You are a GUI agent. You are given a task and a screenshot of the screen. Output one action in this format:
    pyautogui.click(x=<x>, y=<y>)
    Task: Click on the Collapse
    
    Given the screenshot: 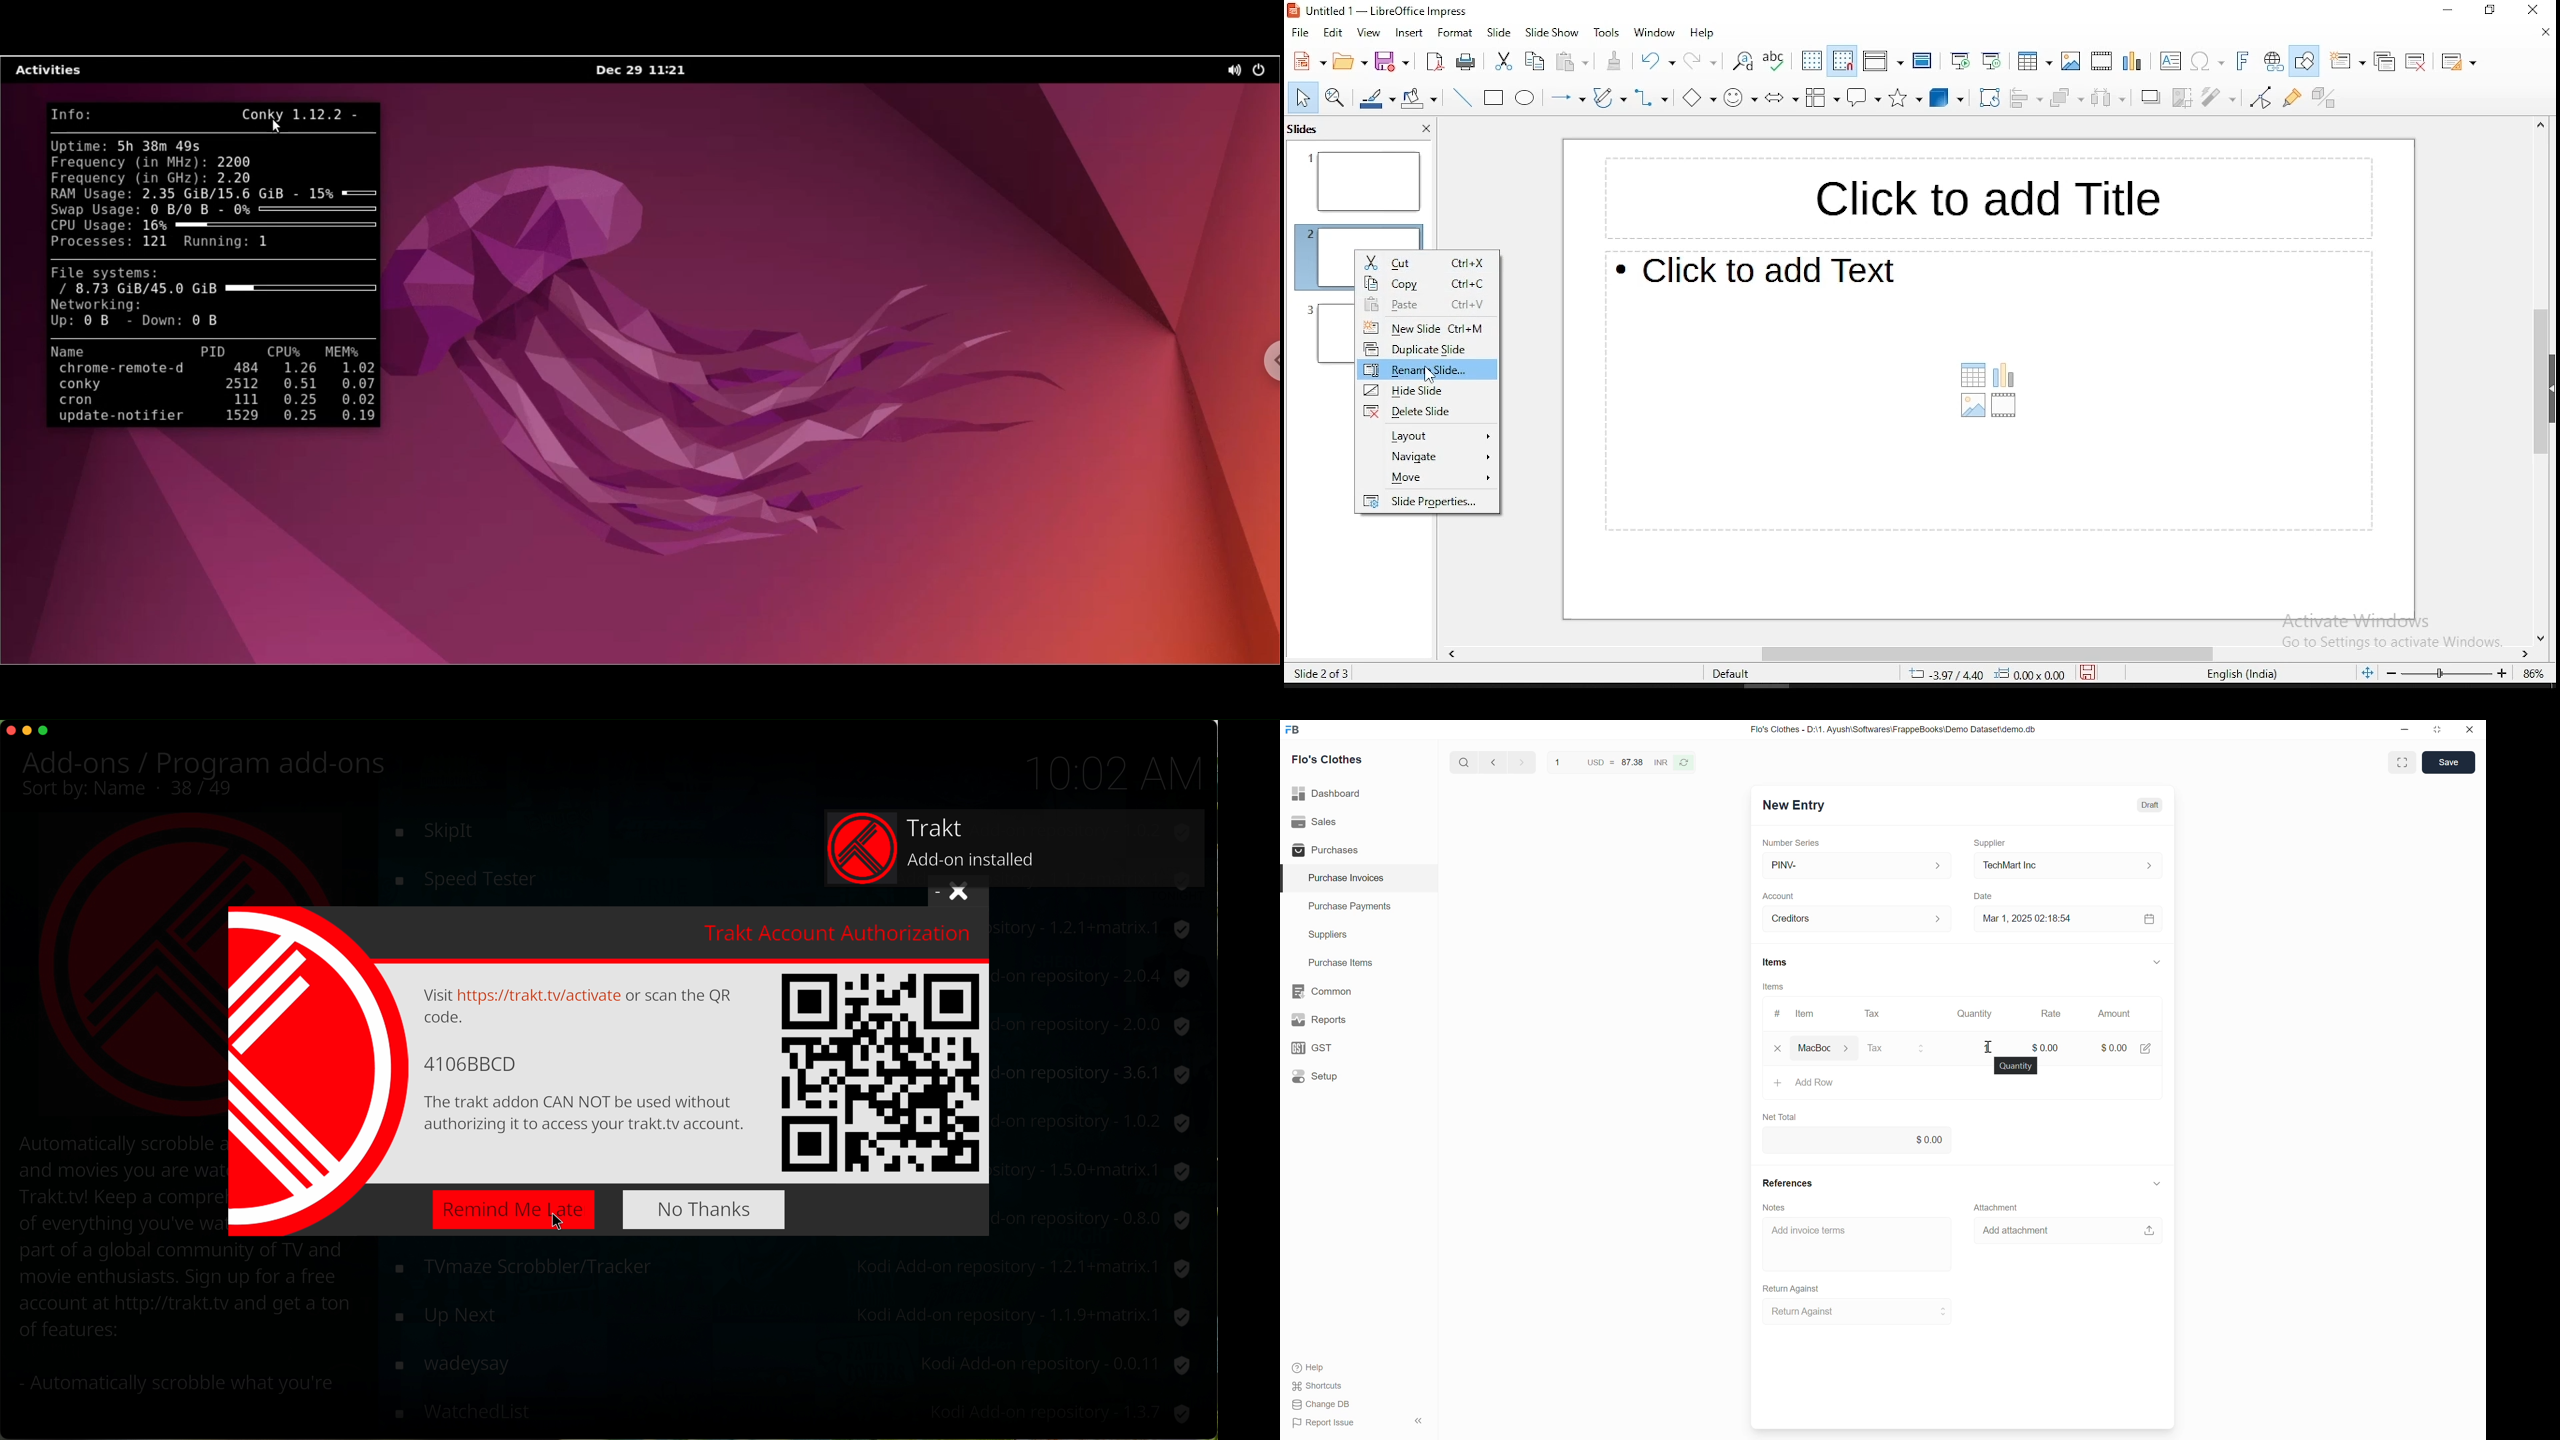 What is the action you would take?
    pyautogui.click(x=2157, y=1183)
    